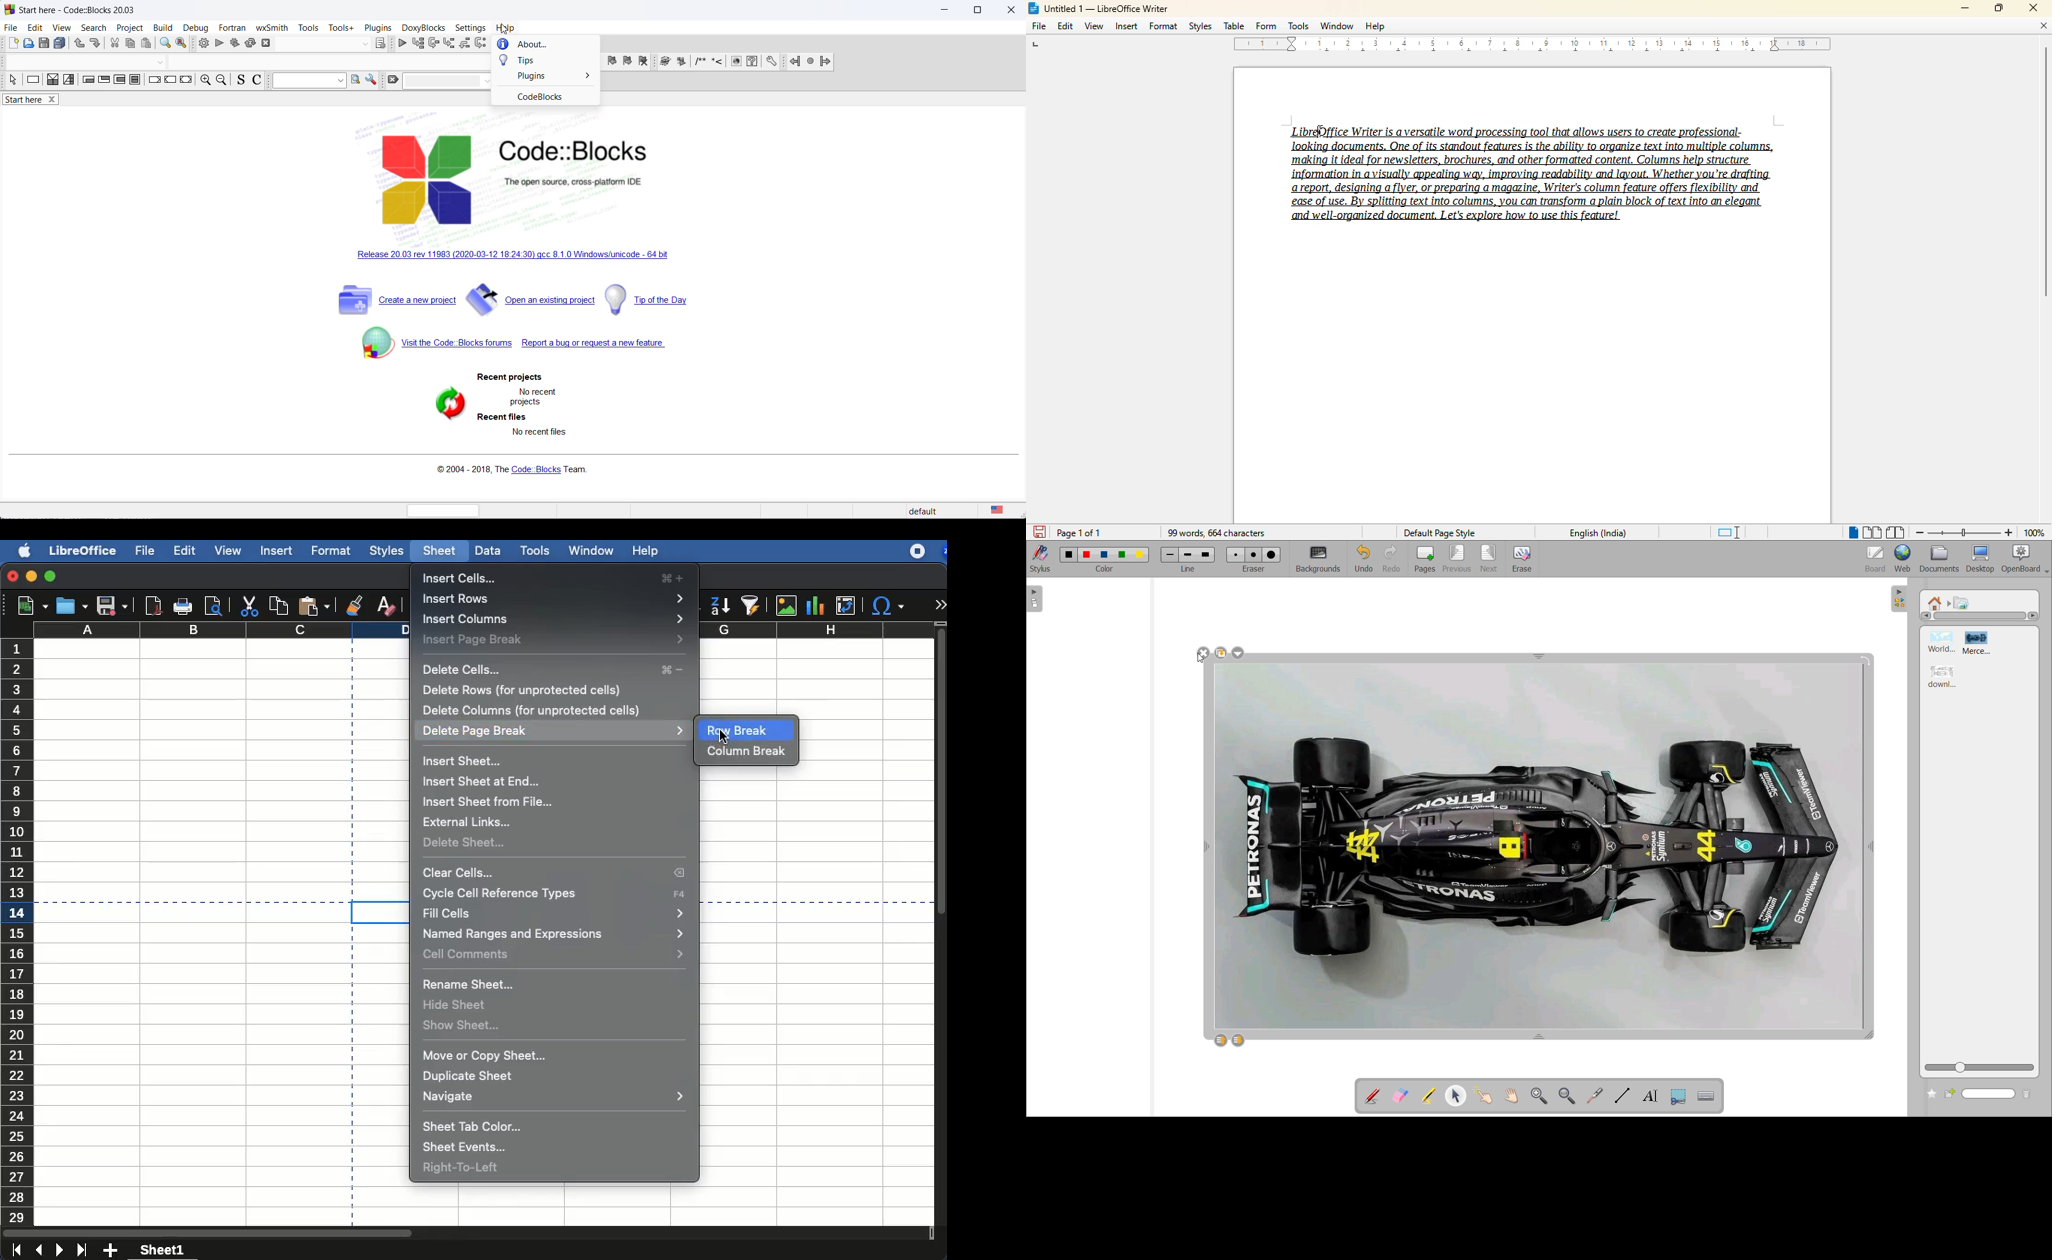 This screenshot has width=2072, height=1260. What do you see at coordinates (554, 598) in the screenshot?
I see `insert rows` at bounding box center [554, 598].